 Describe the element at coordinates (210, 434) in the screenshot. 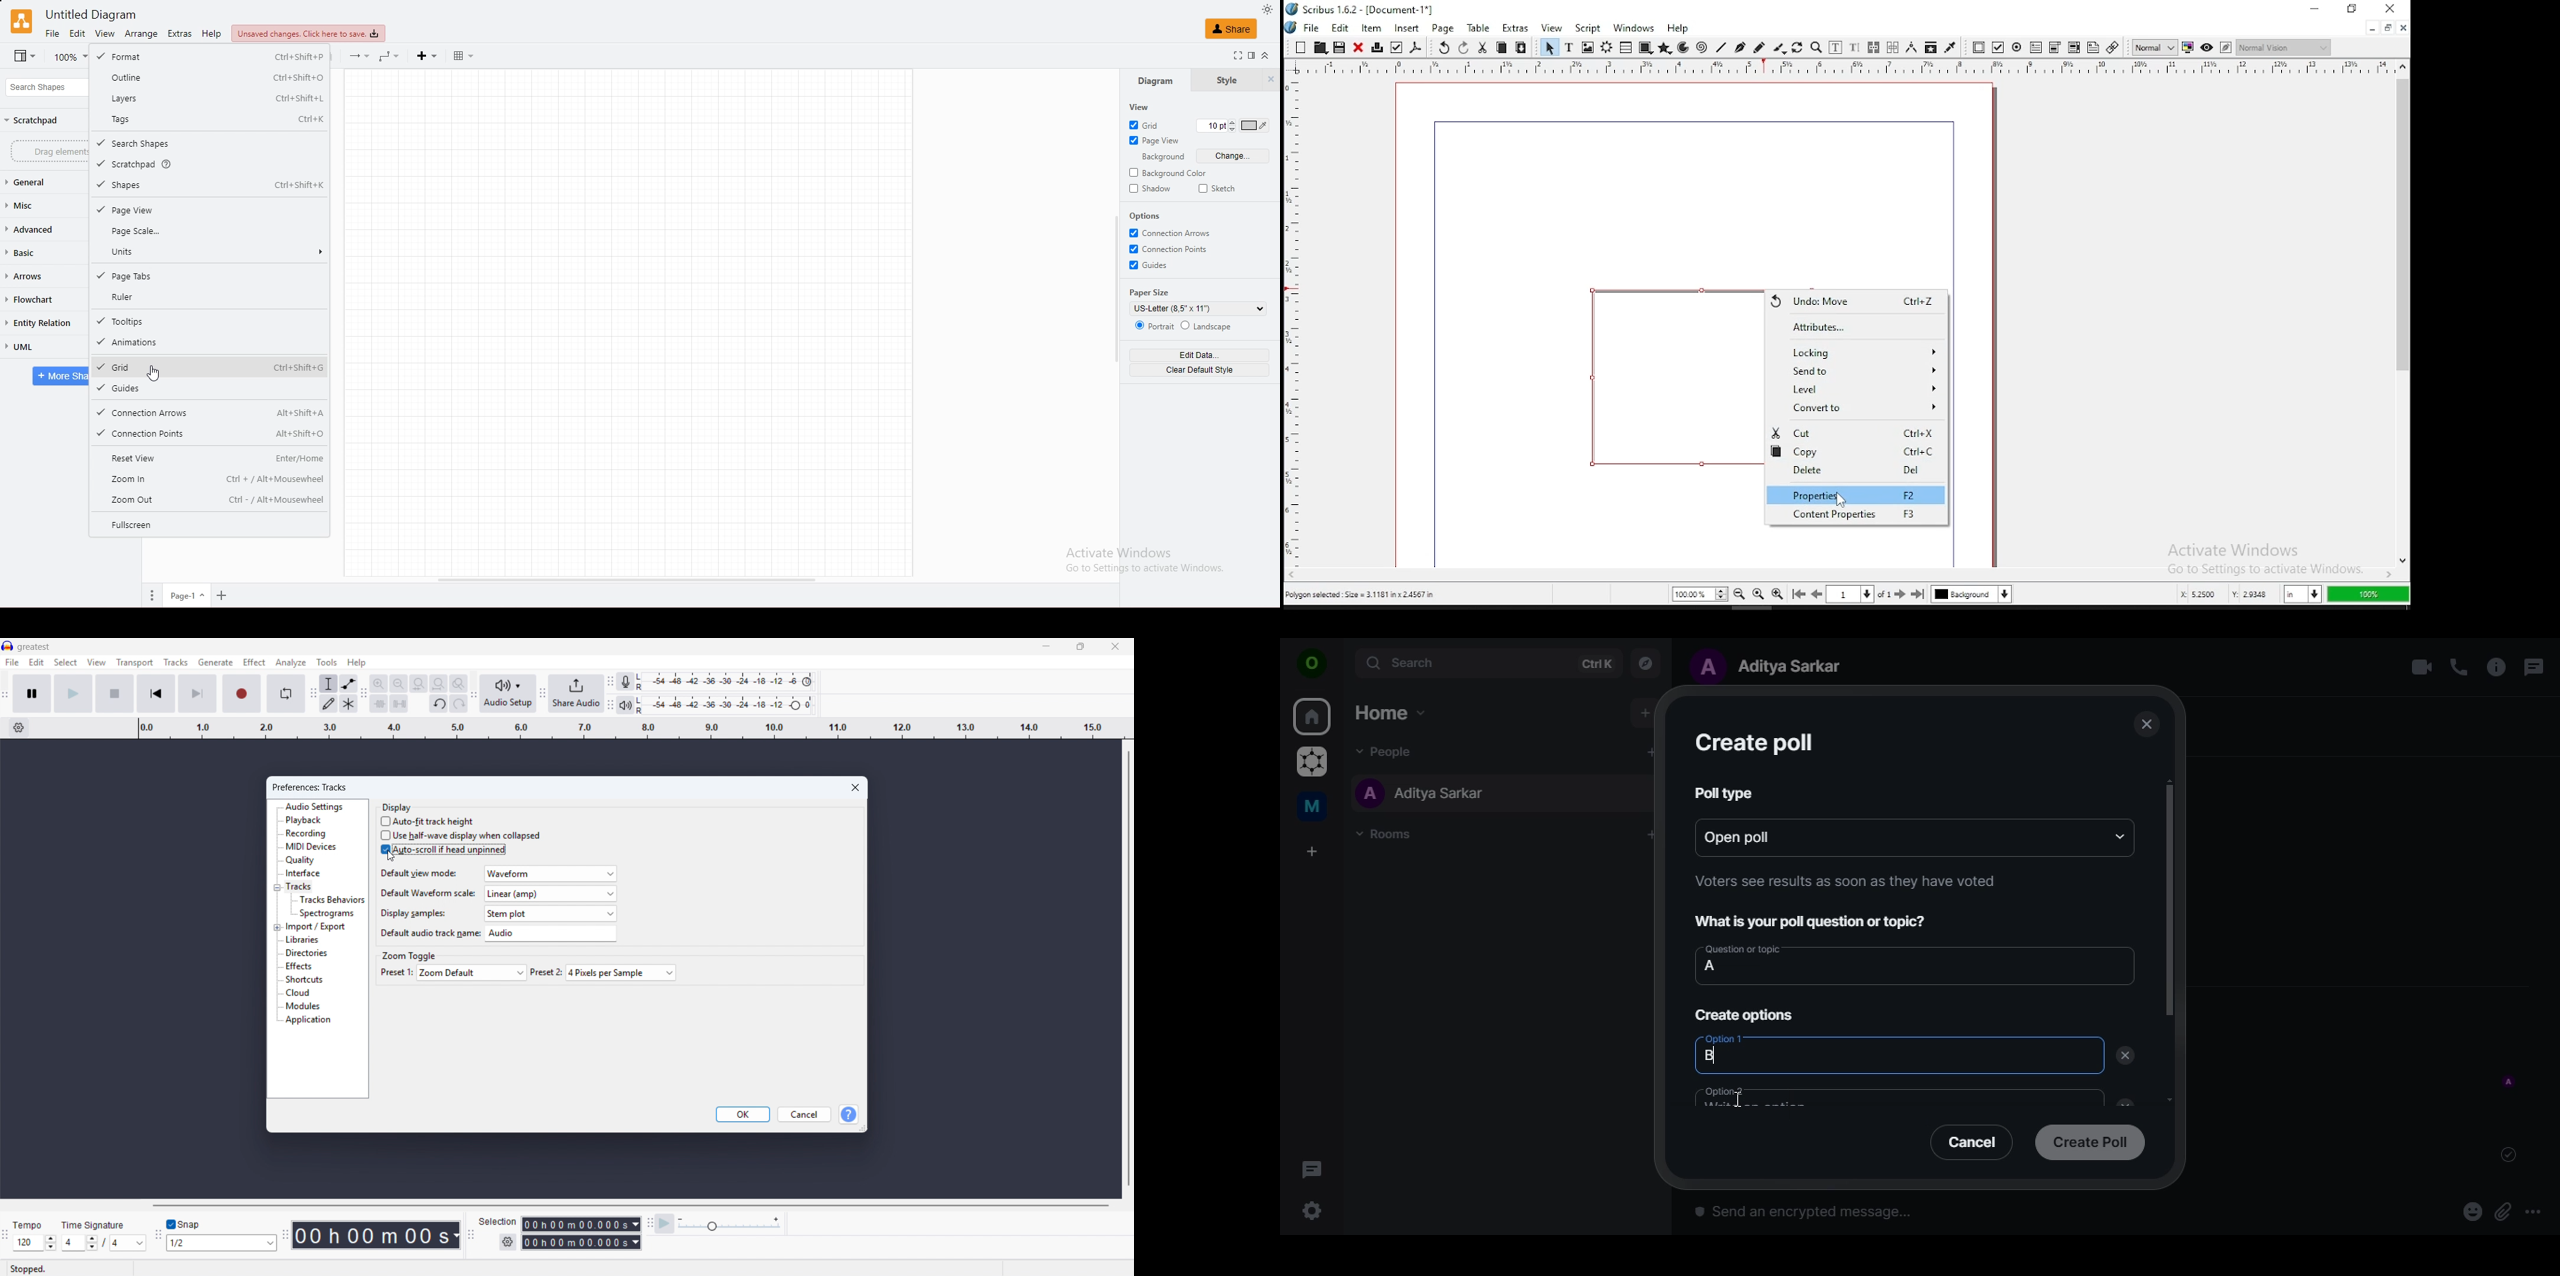

I see `connection points            Alt+Shift+O` at that location.